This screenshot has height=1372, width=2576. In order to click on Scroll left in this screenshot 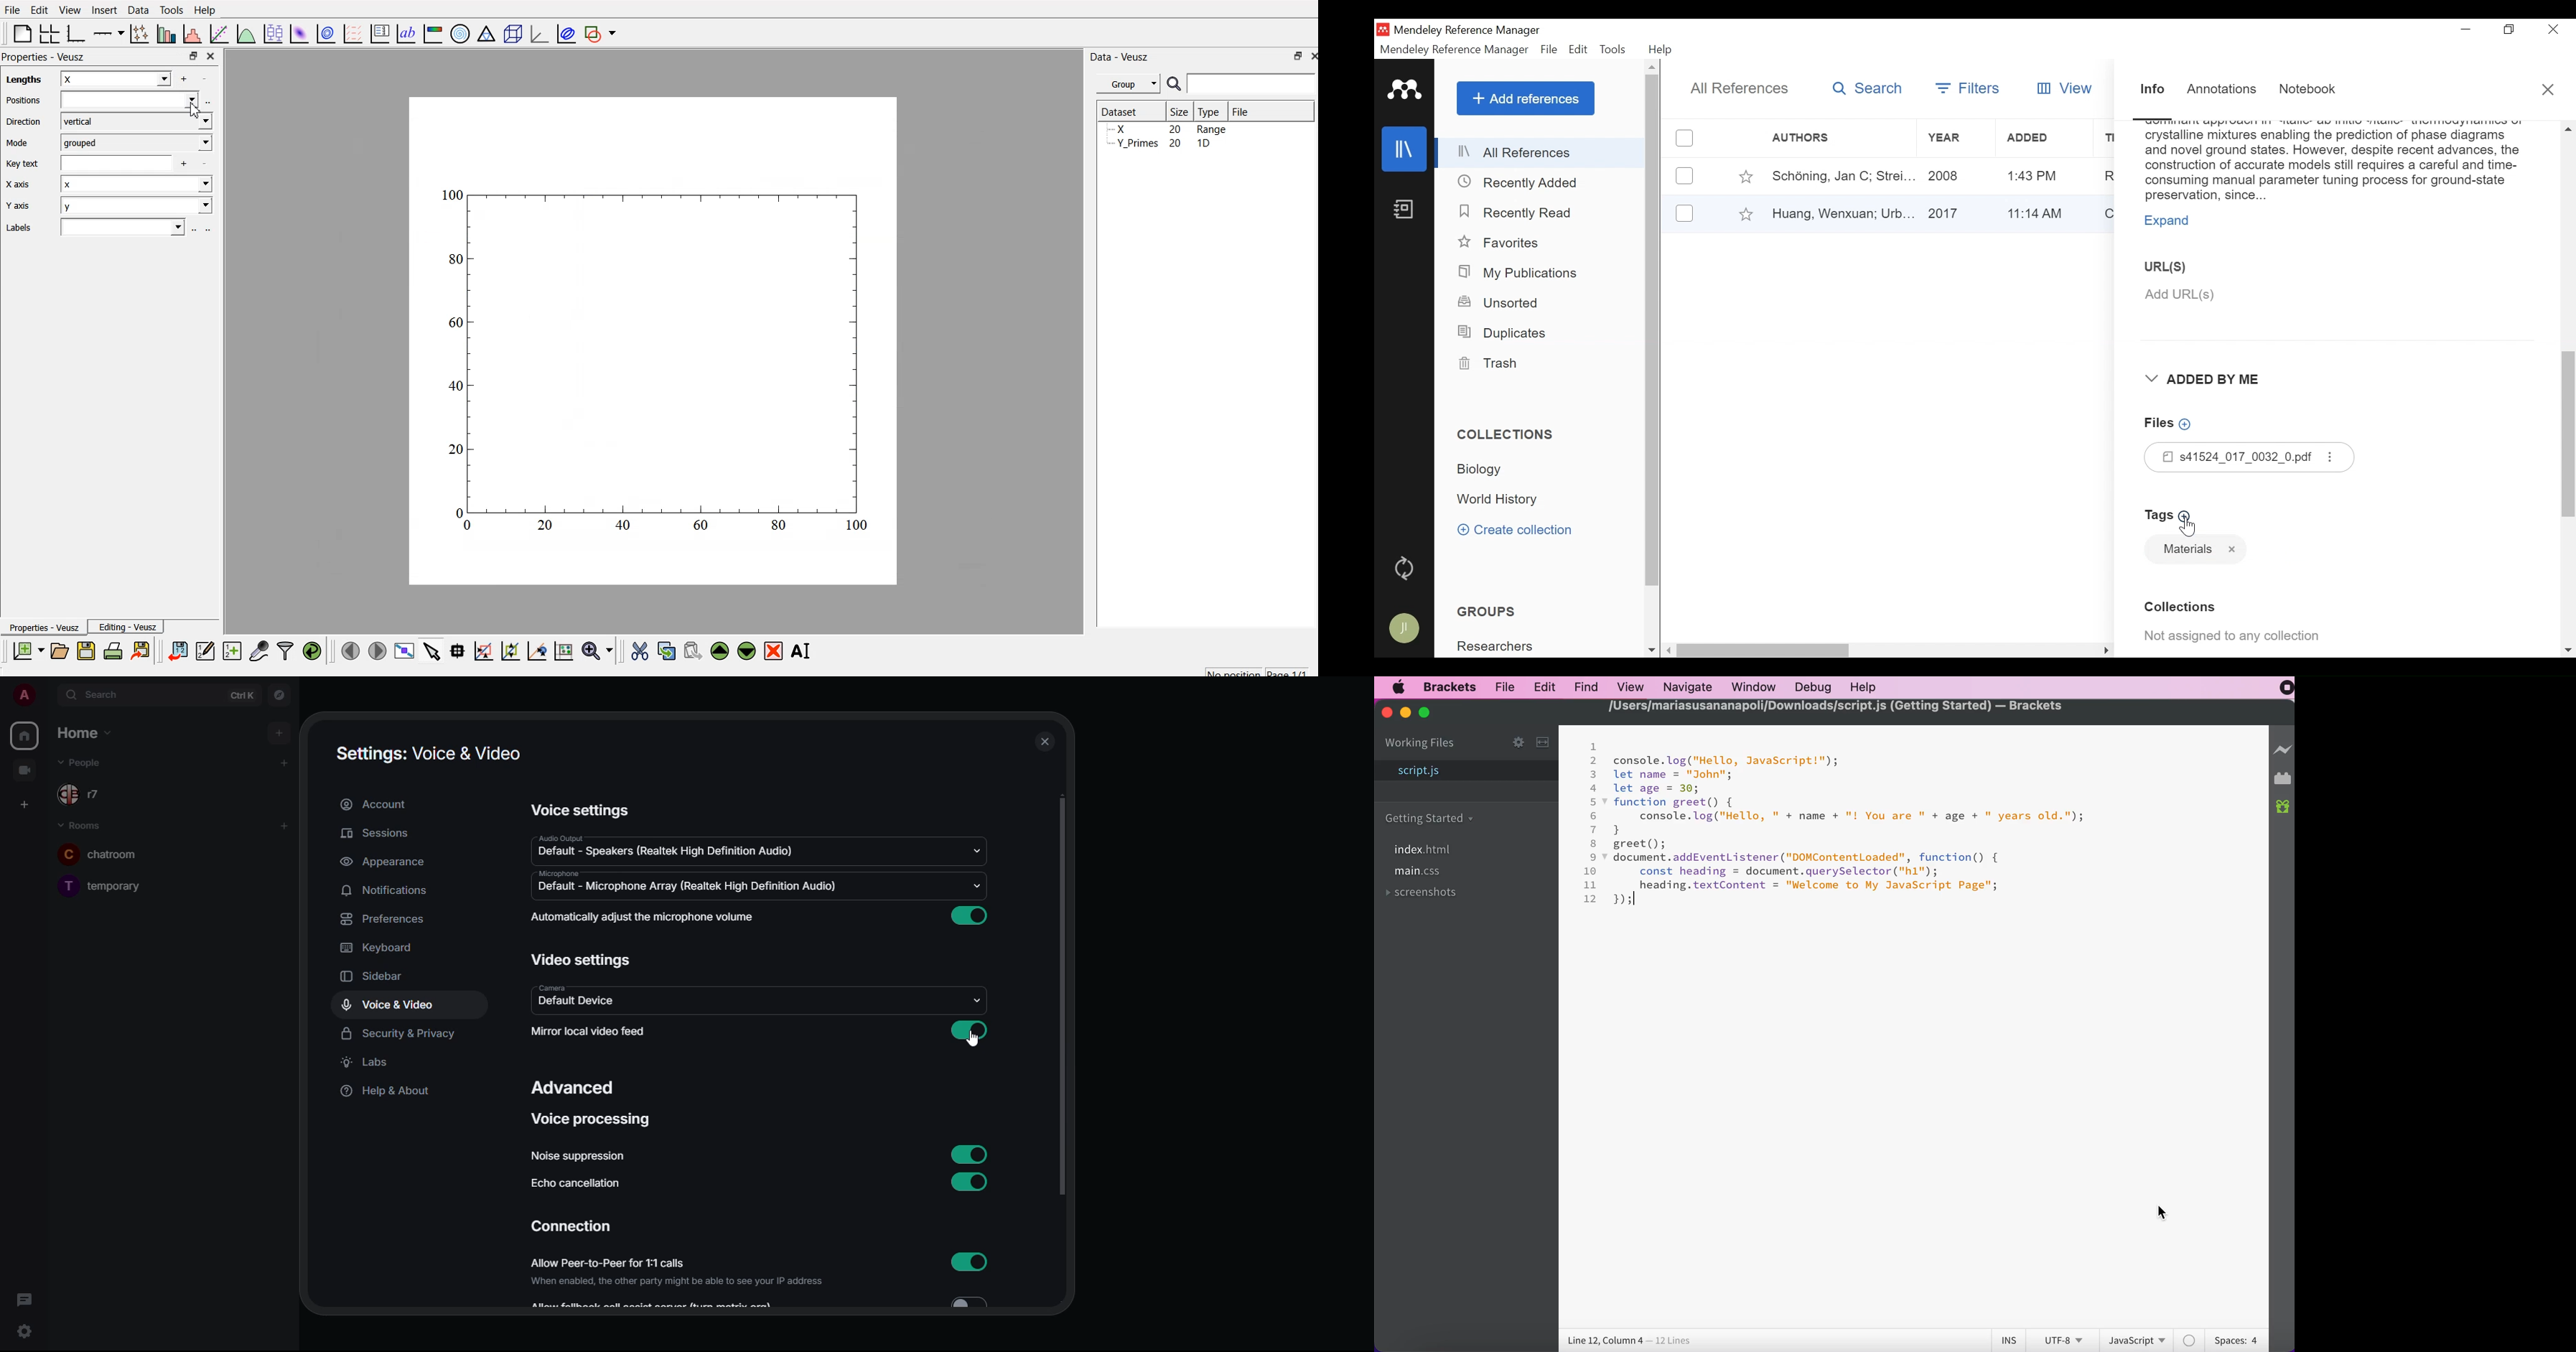, I will do `click(1670, 650)`.